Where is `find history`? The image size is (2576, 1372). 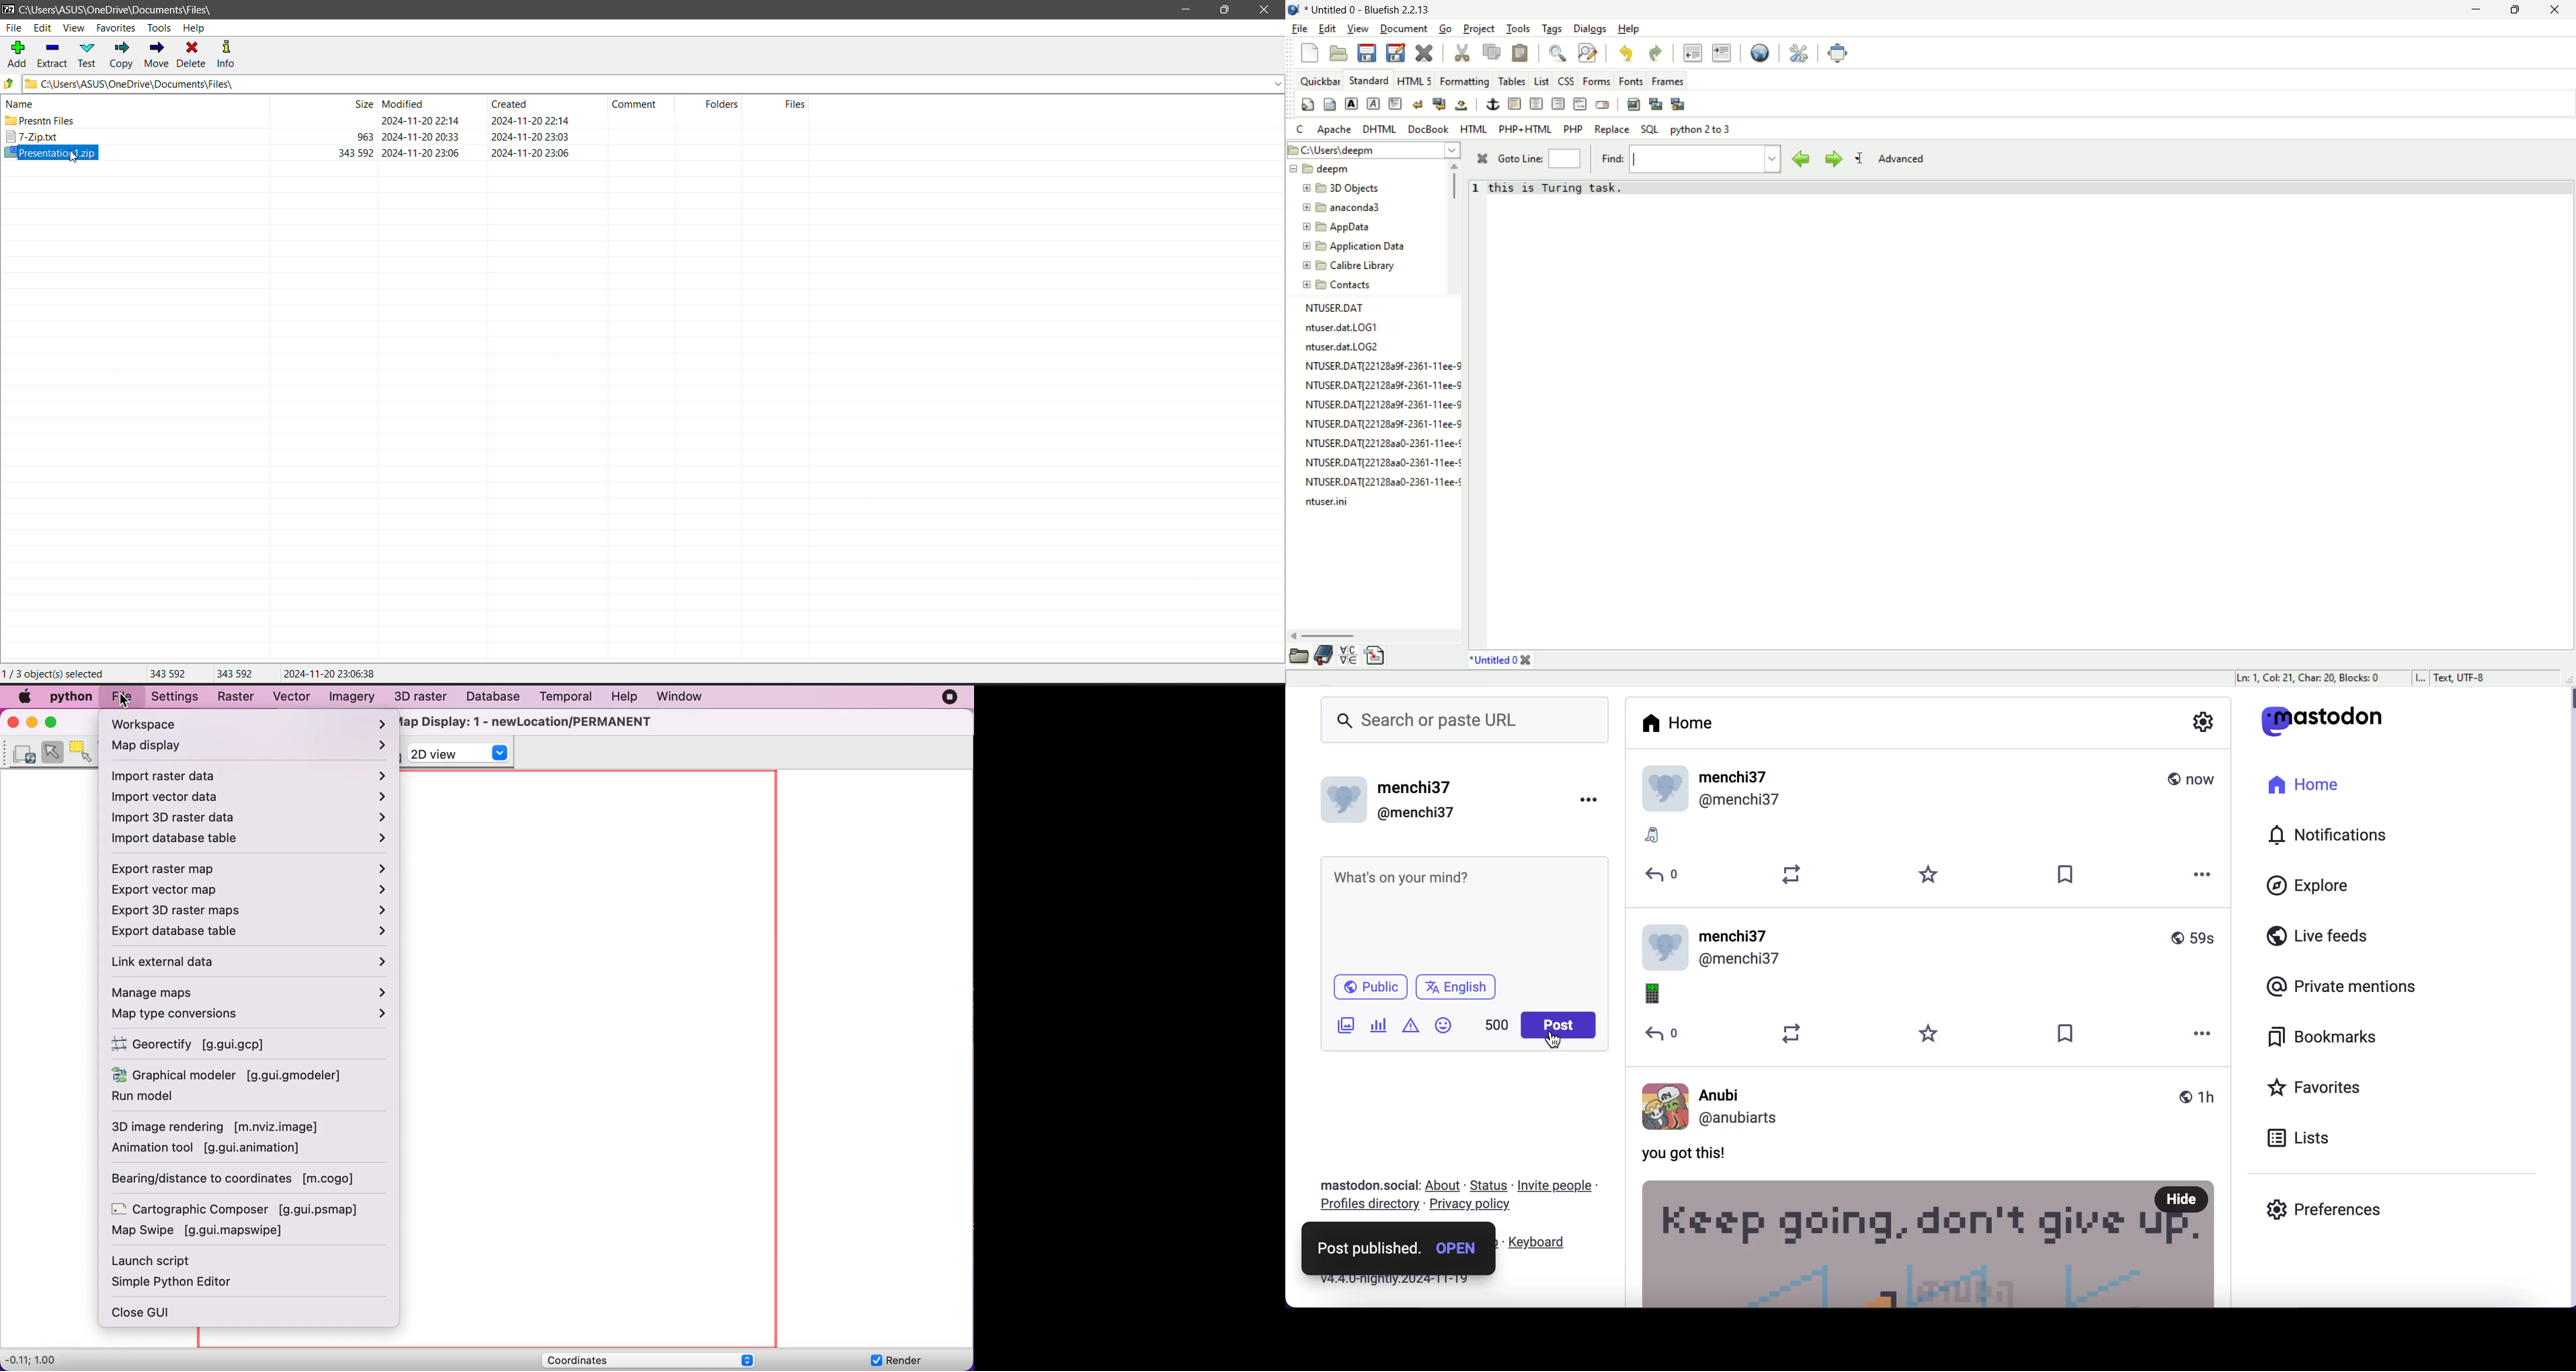
find history is located at coordinates (1775, 159).